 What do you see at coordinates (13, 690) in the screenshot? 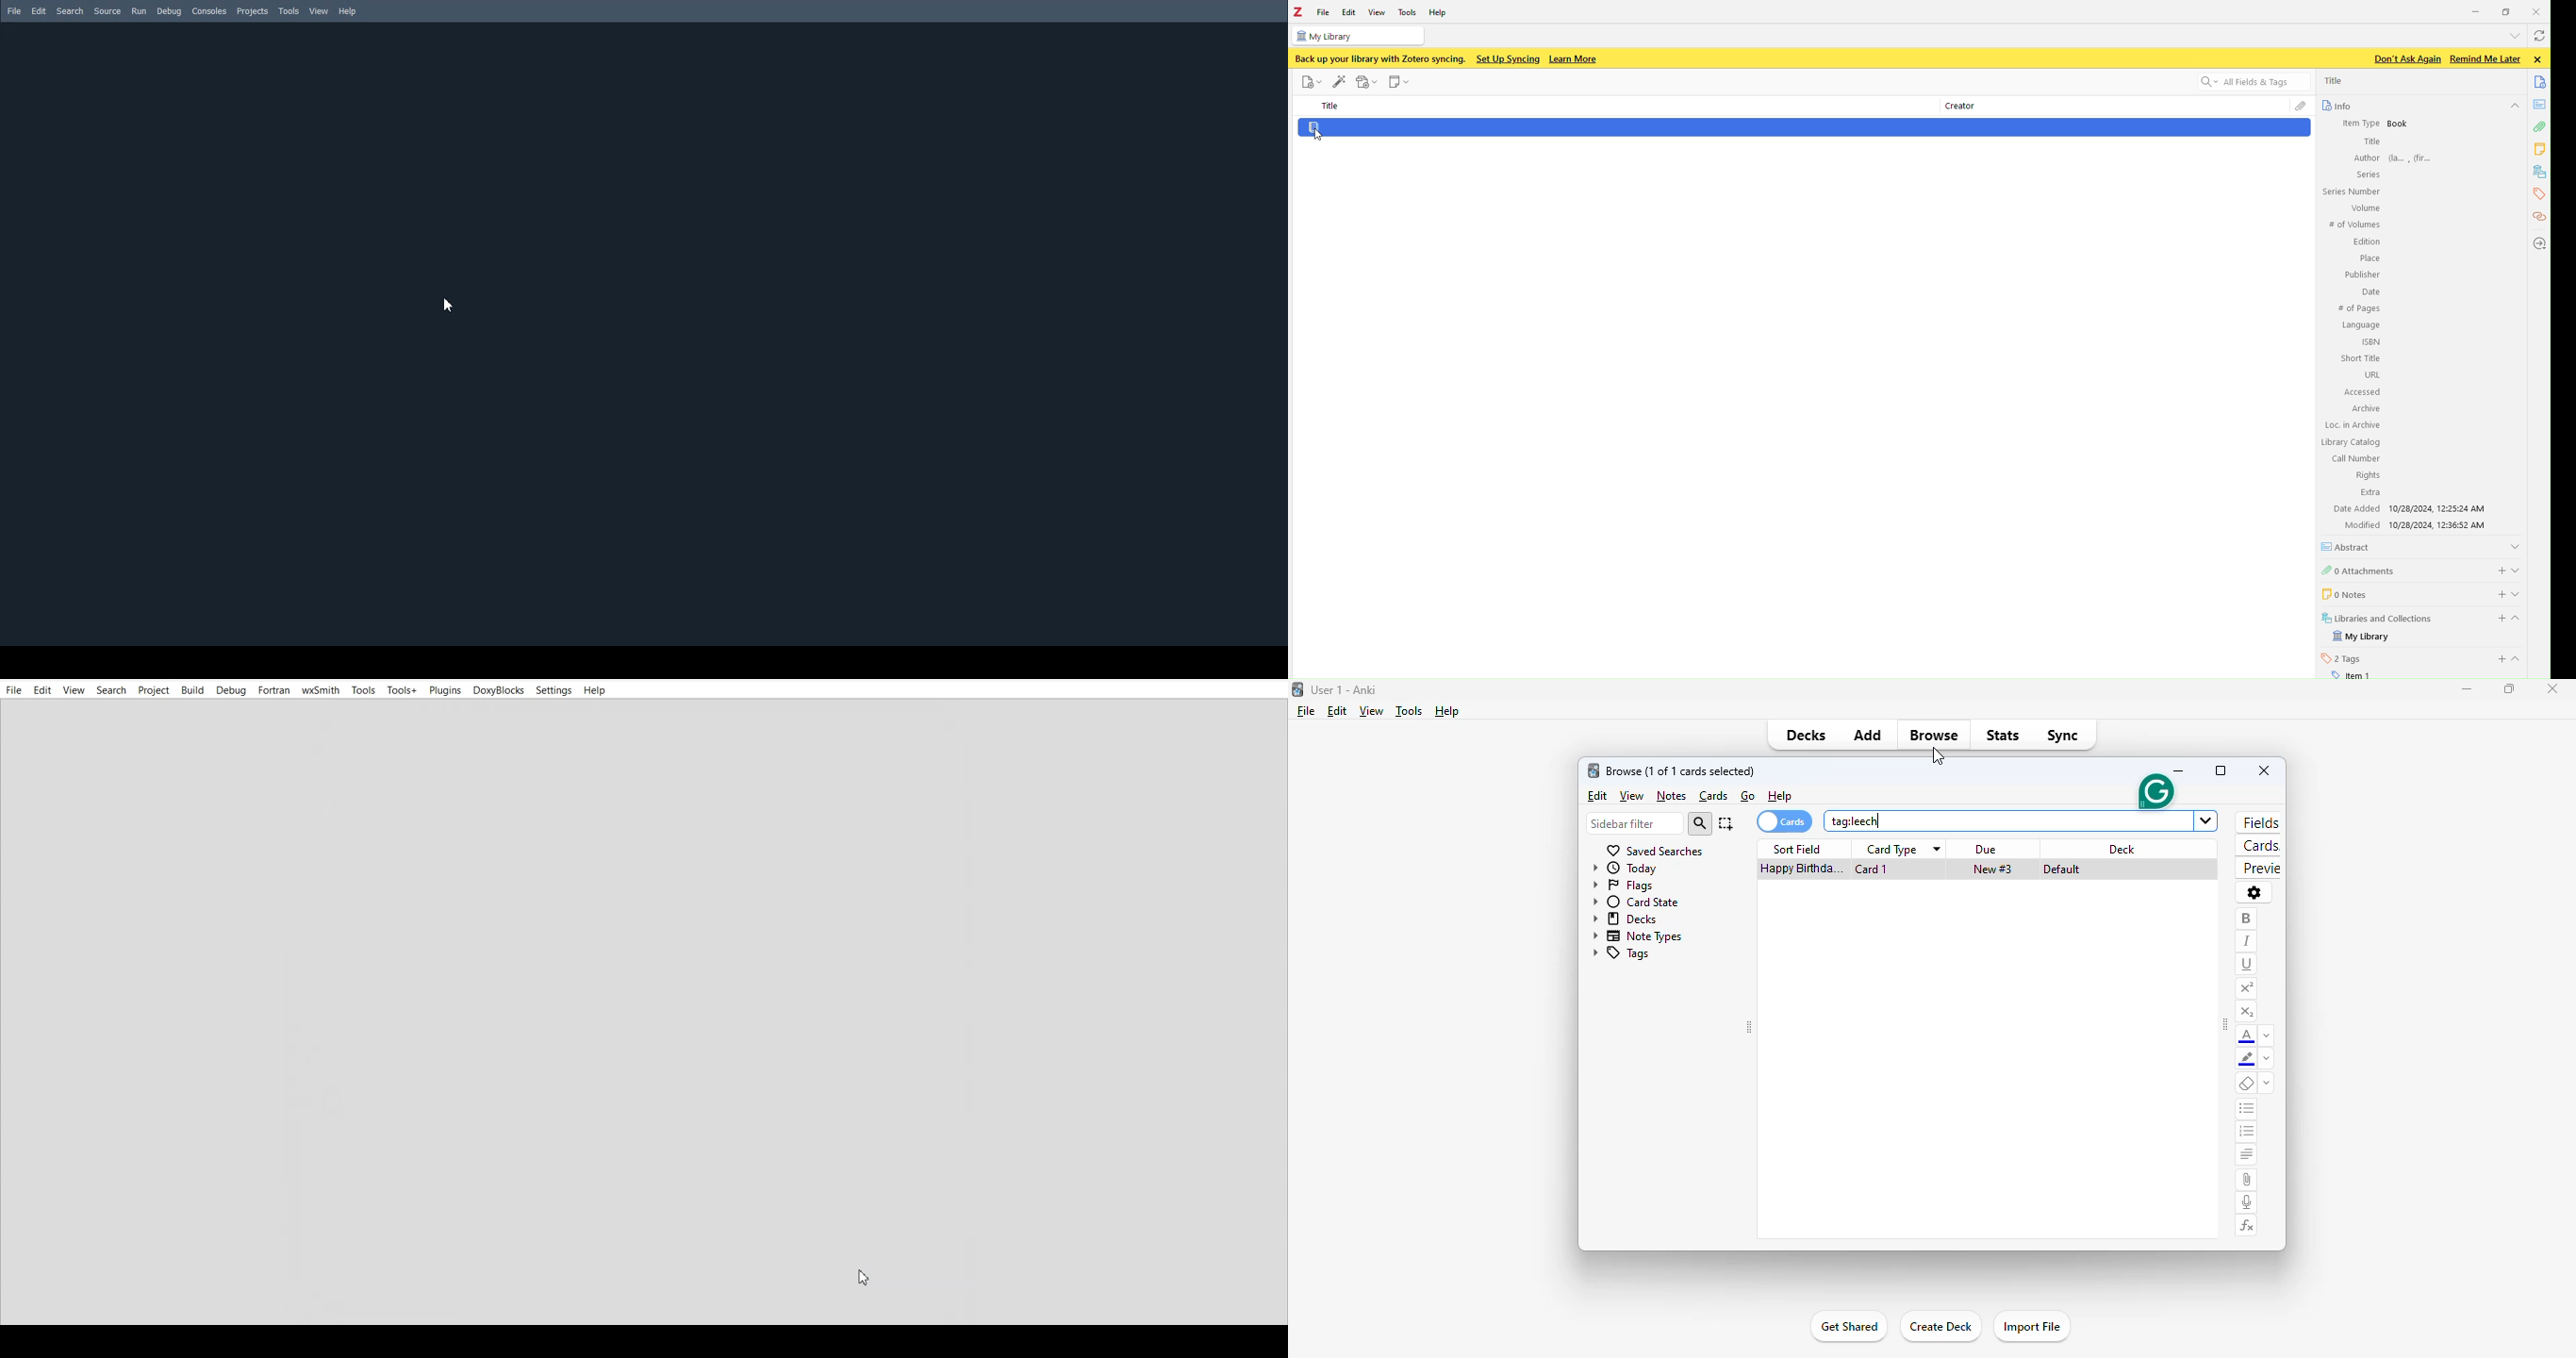
I see `File ` at bounding box center [13, 690].